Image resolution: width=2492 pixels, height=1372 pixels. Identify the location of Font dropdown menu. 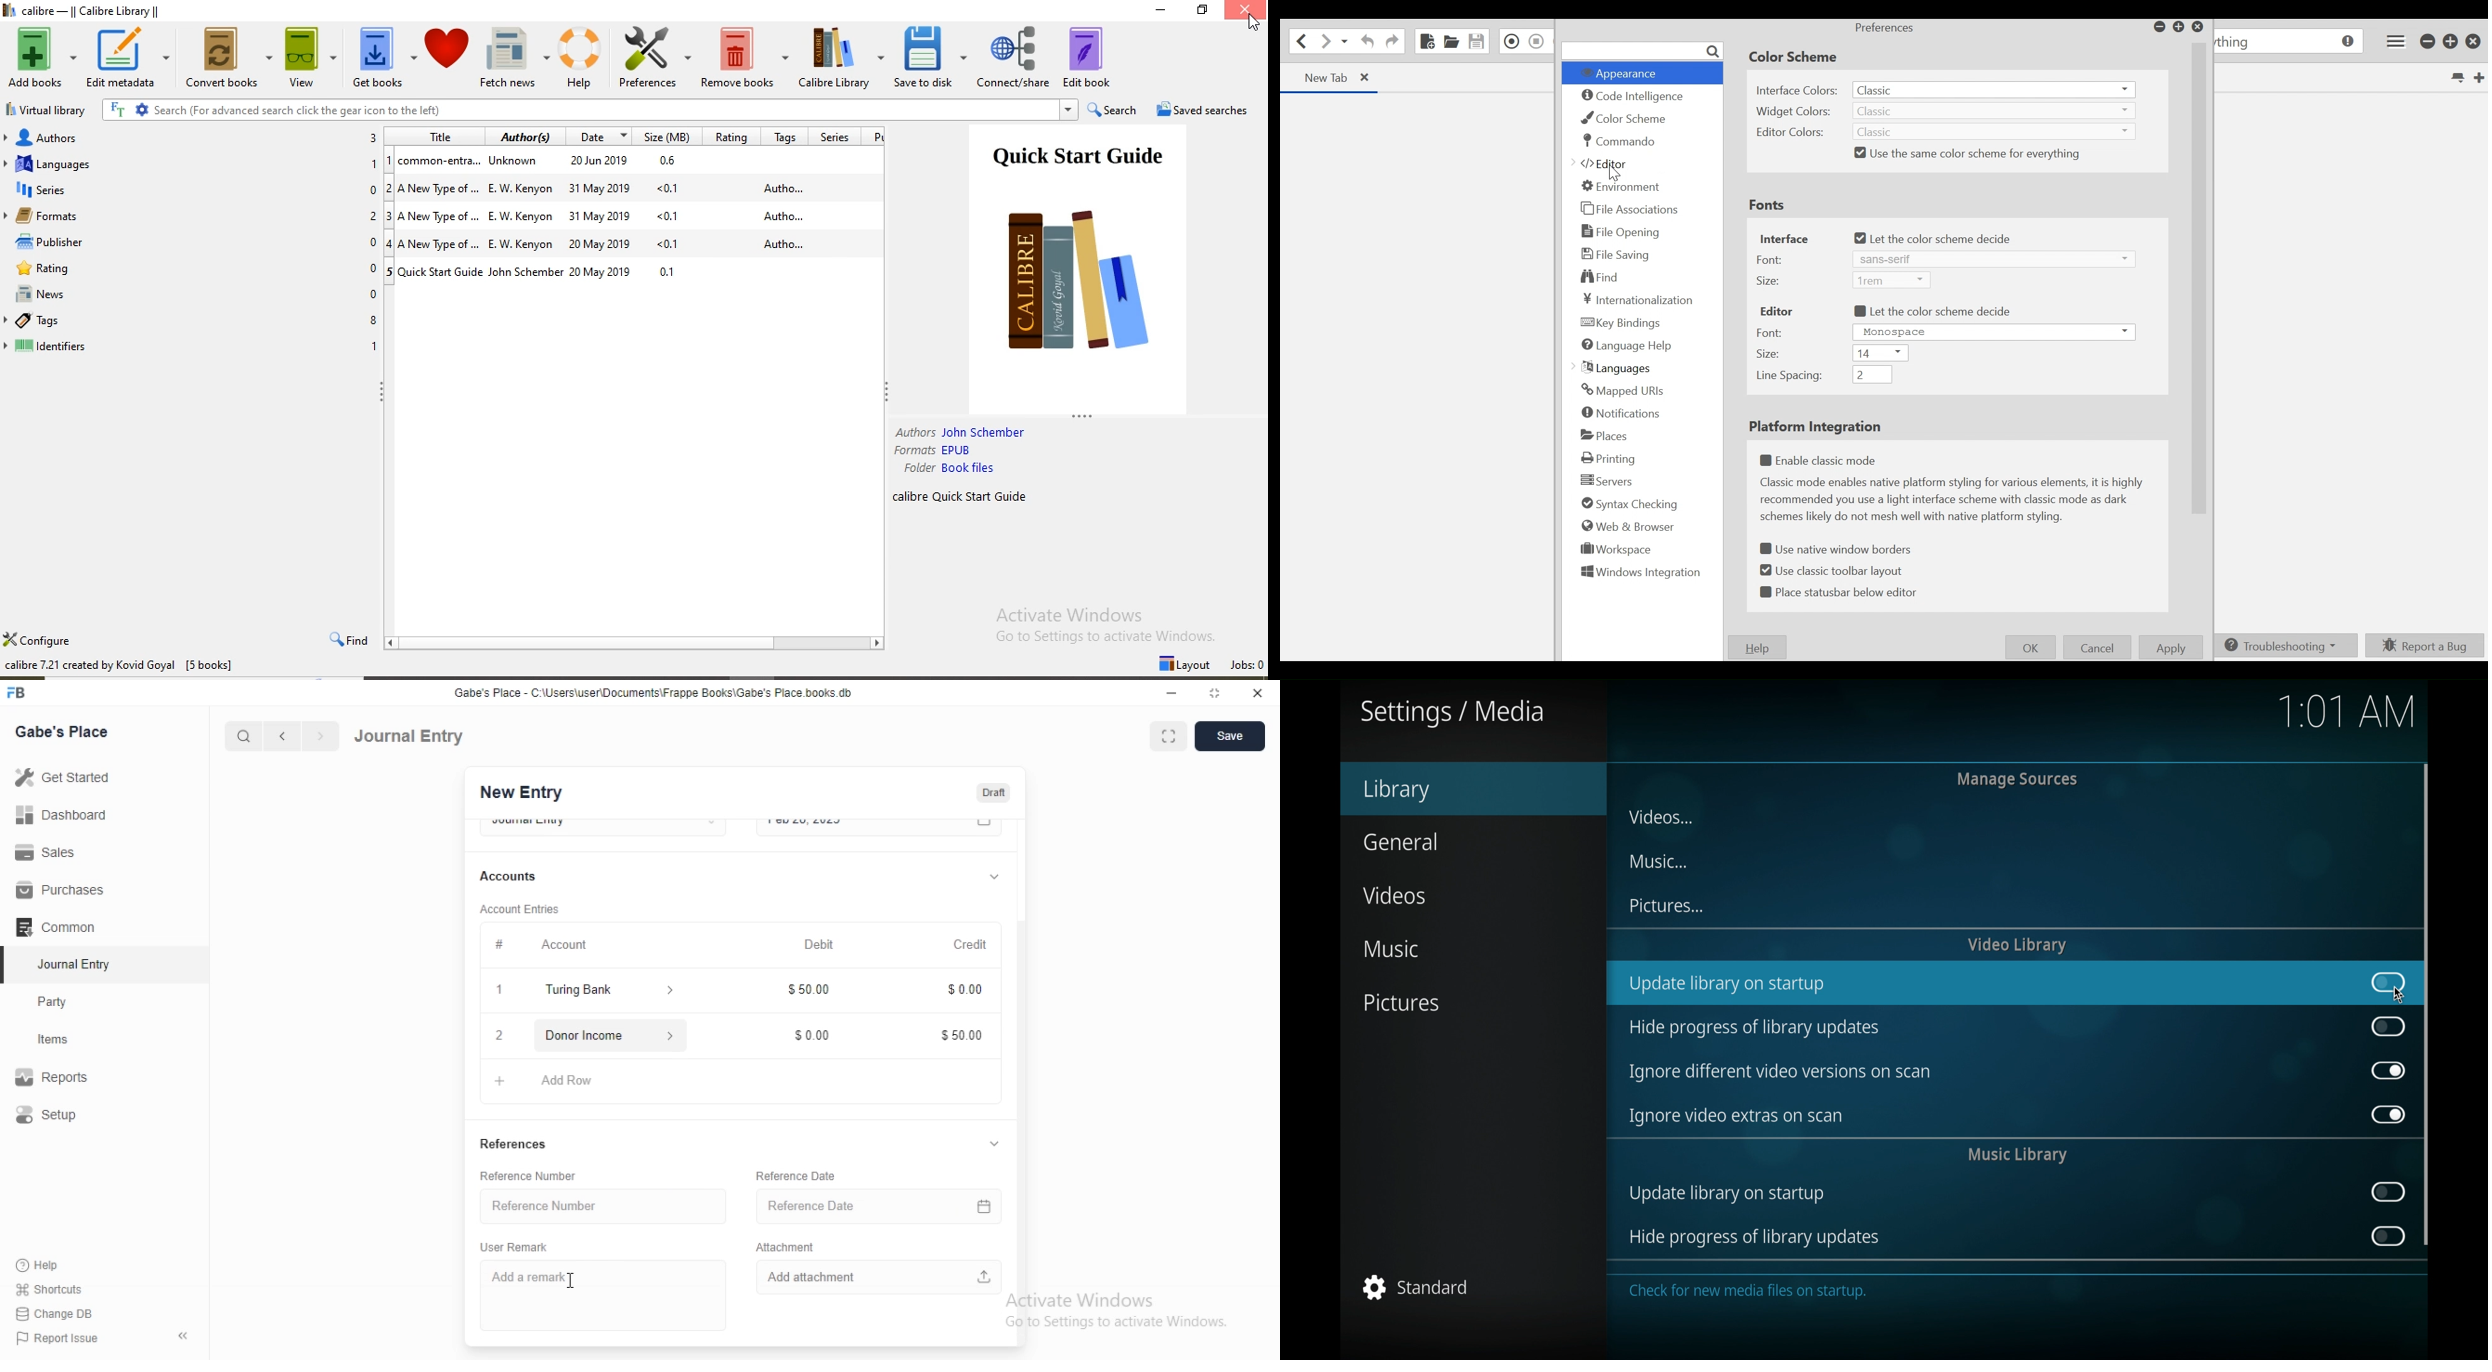
(1996, 259).